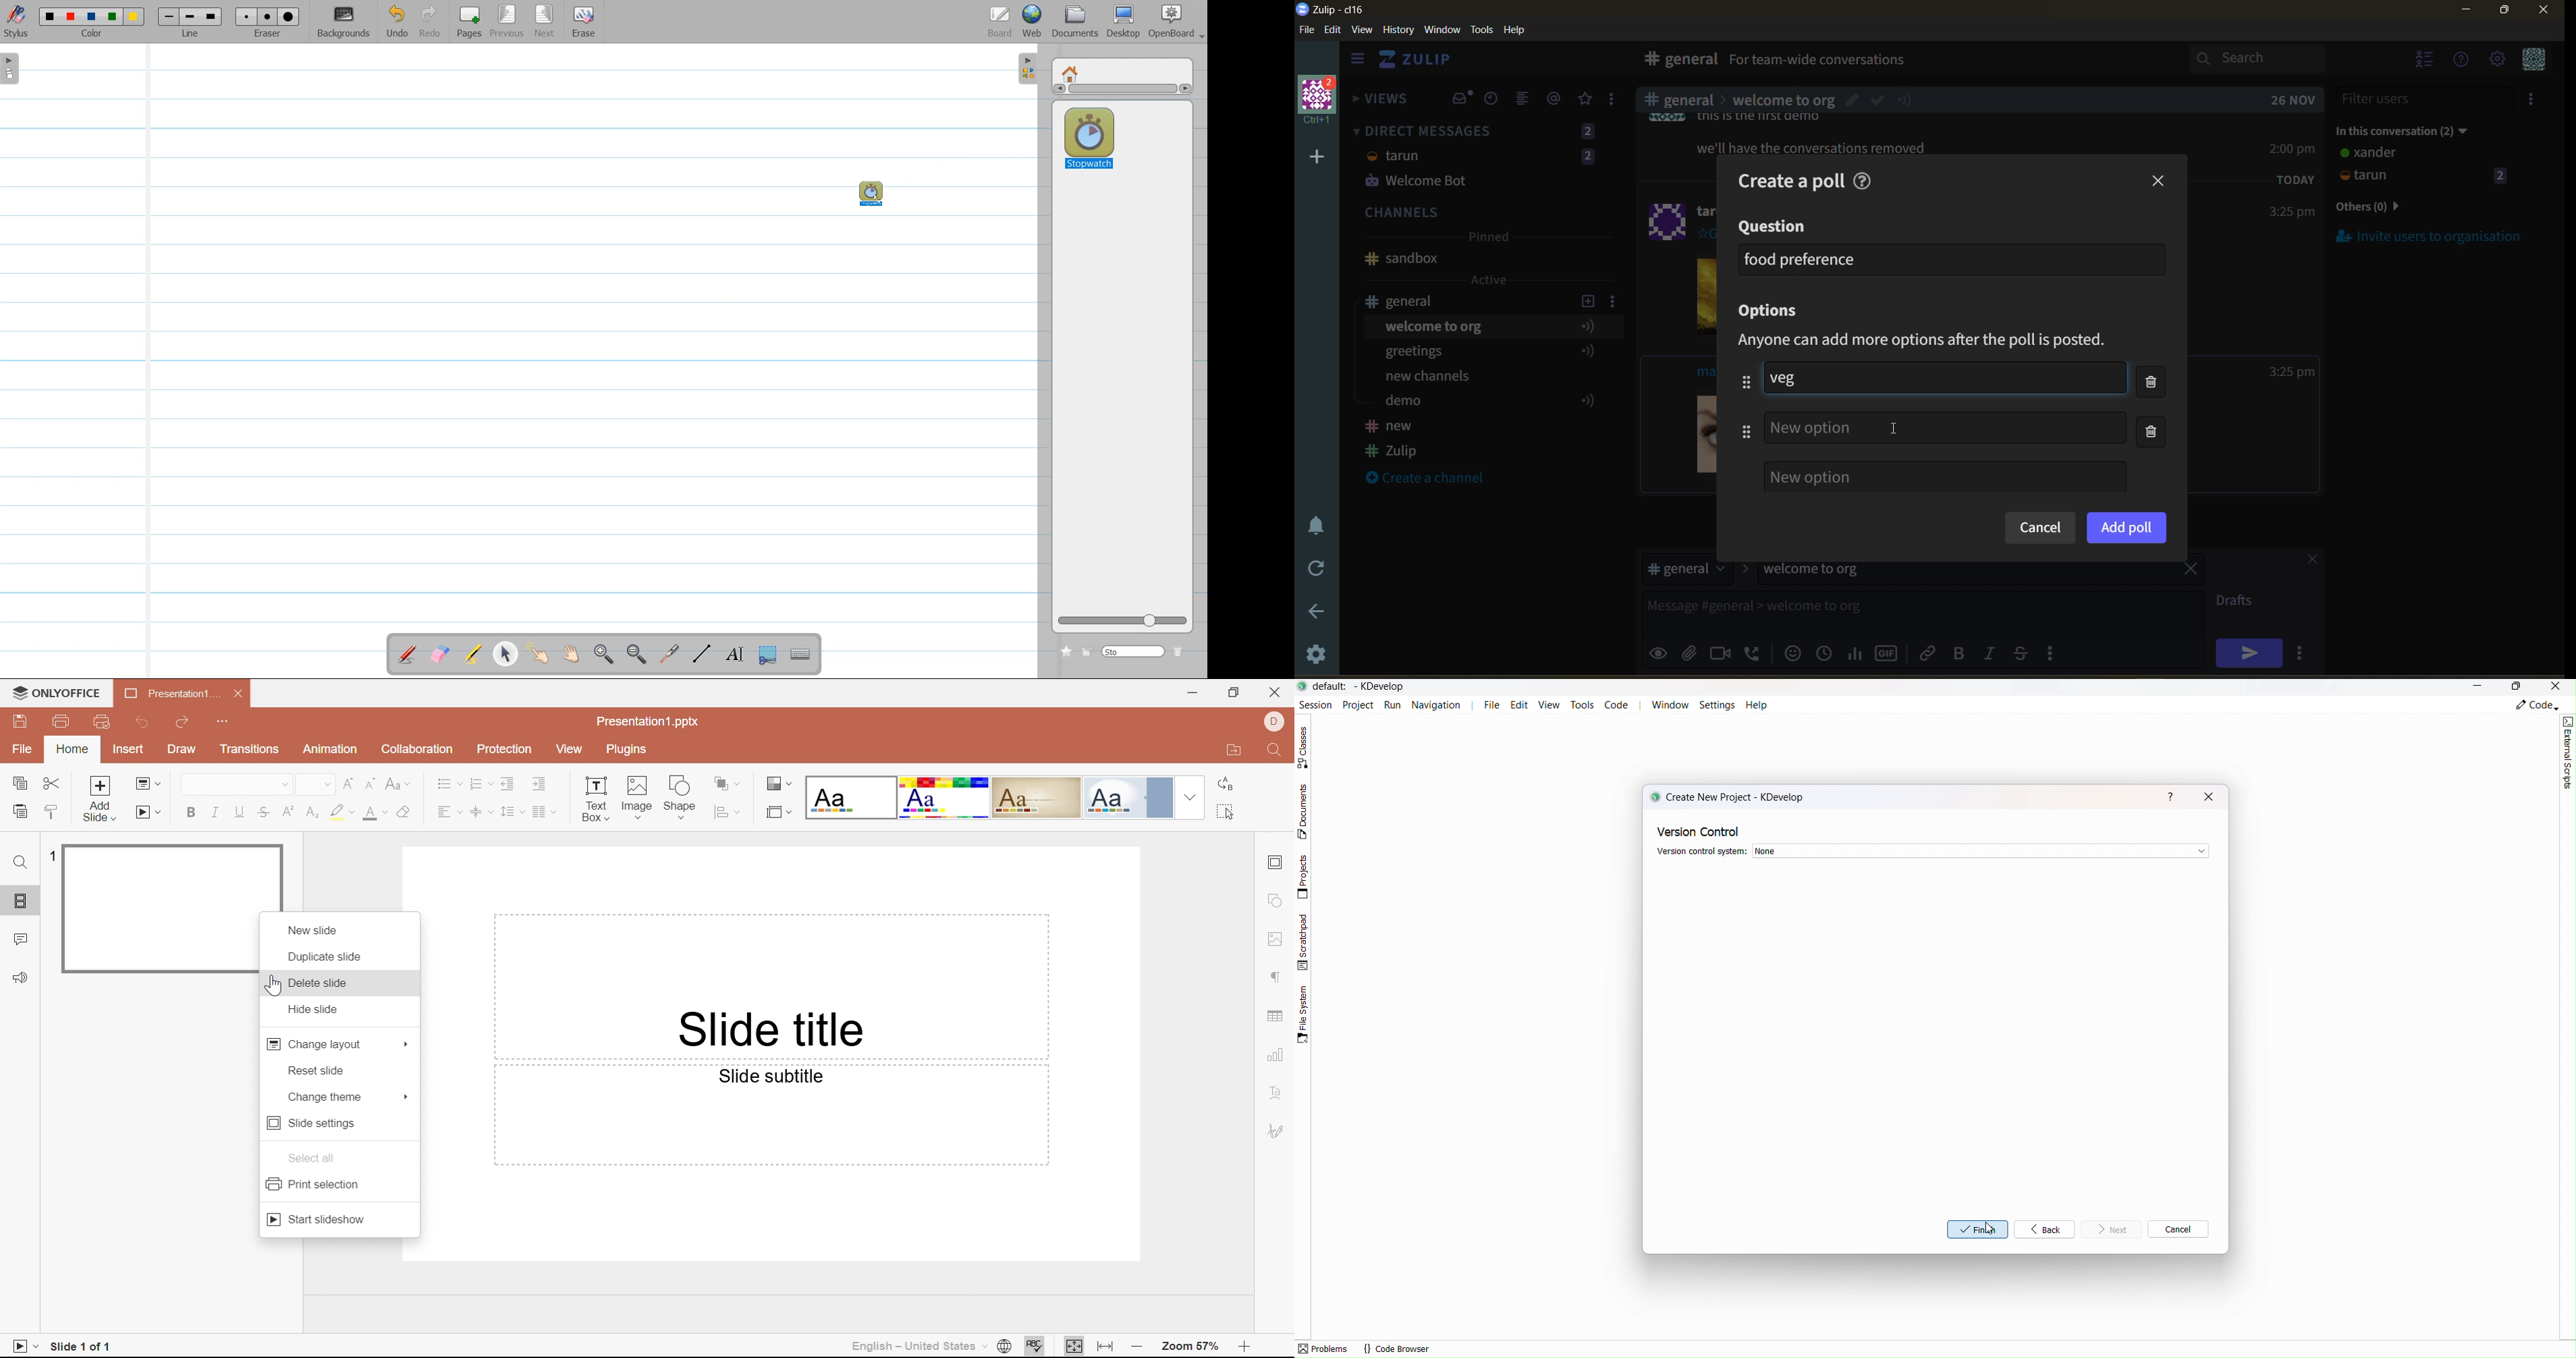 This screenshot has height=1372, width=2576. What do you see at coordinates (1791, 653) in the screenshot?
I see `add emoji` at bounding box center [1791, 653].